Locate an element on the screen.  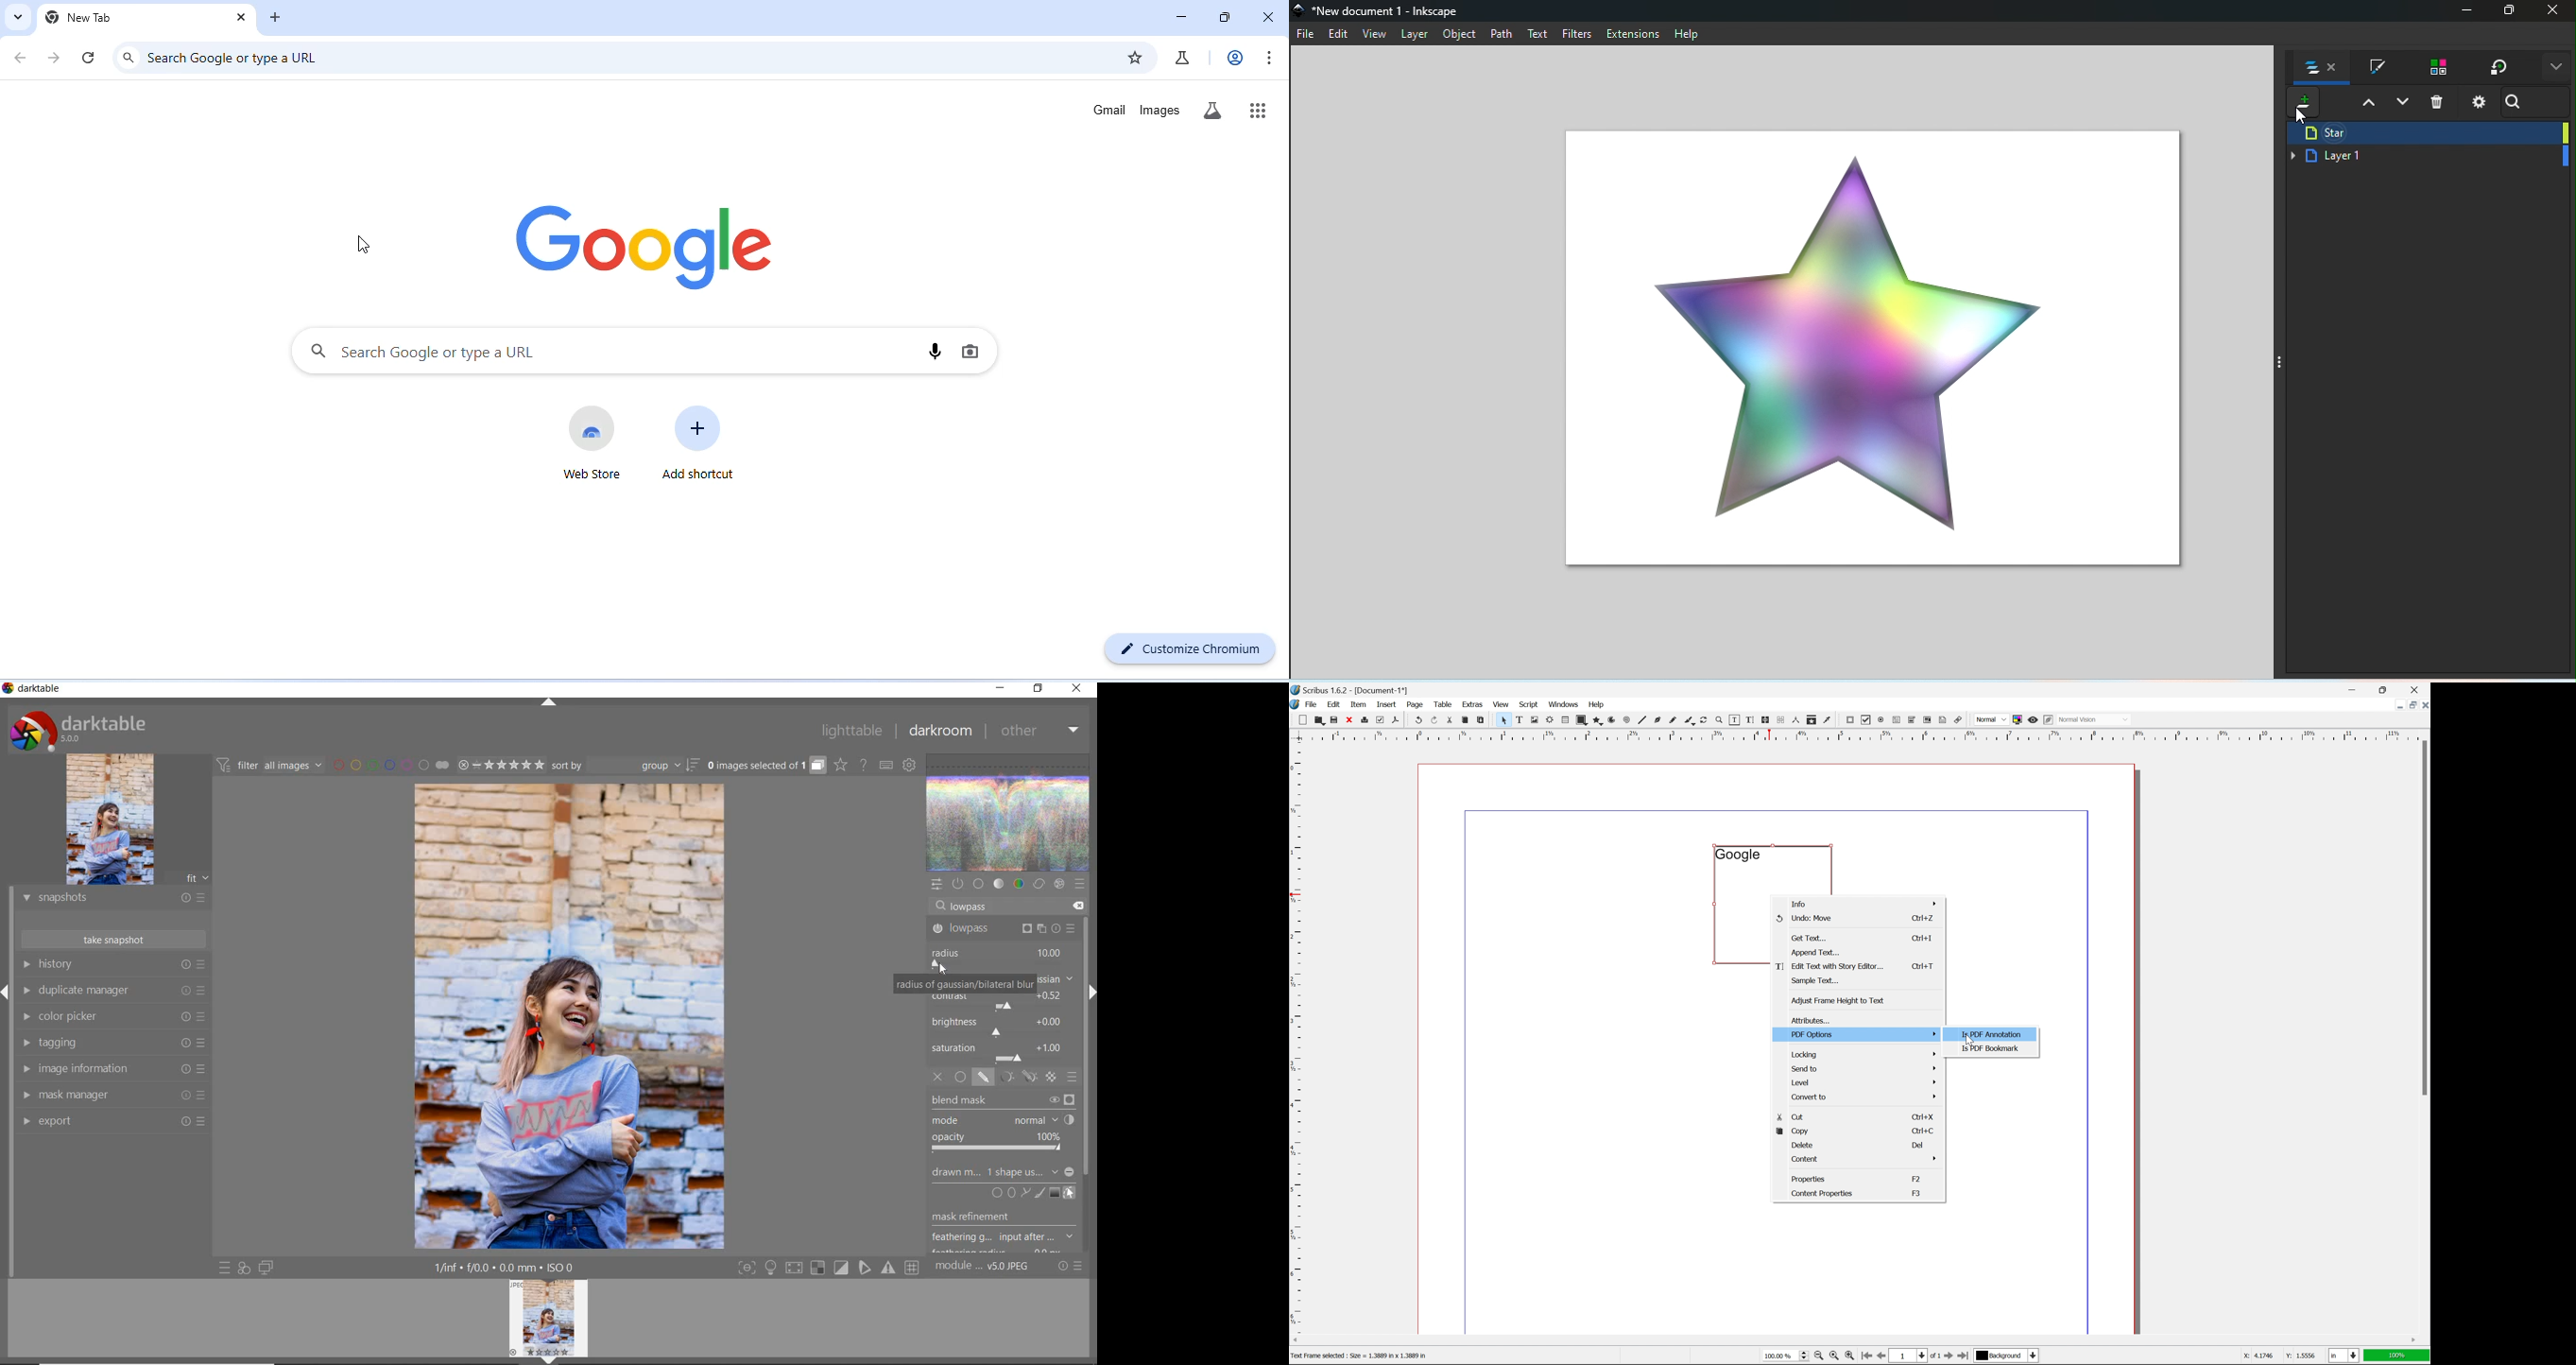
Star is located at coordinates (2428, 132).